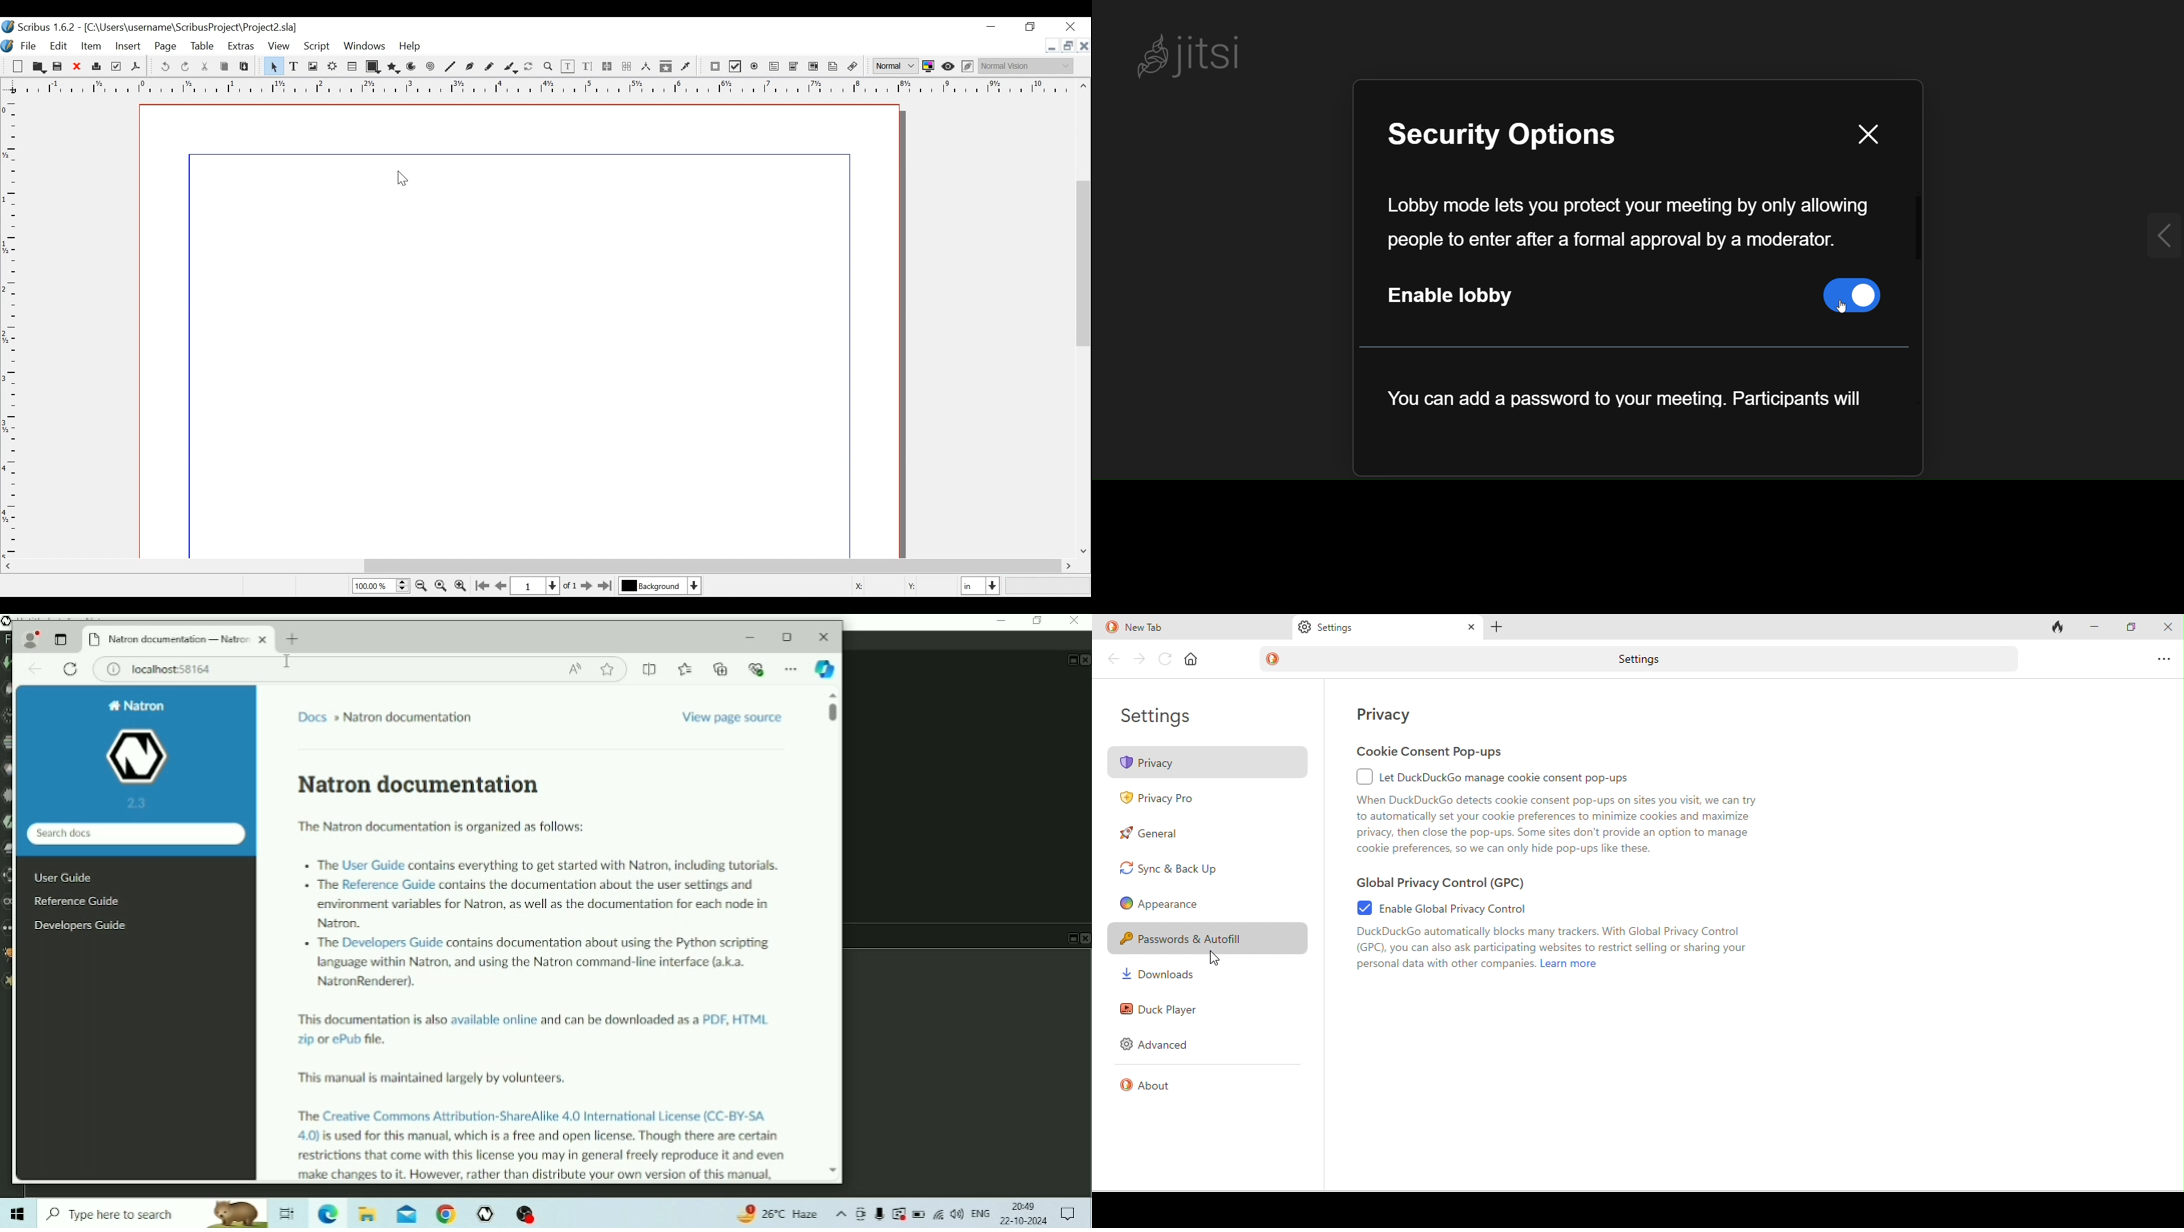 The height and width of the screenshot is (1232, 2184). What do you see at coordinates (295, 67) in the screenshot?
I see `Text Frame` at bounding box center [295, 67].